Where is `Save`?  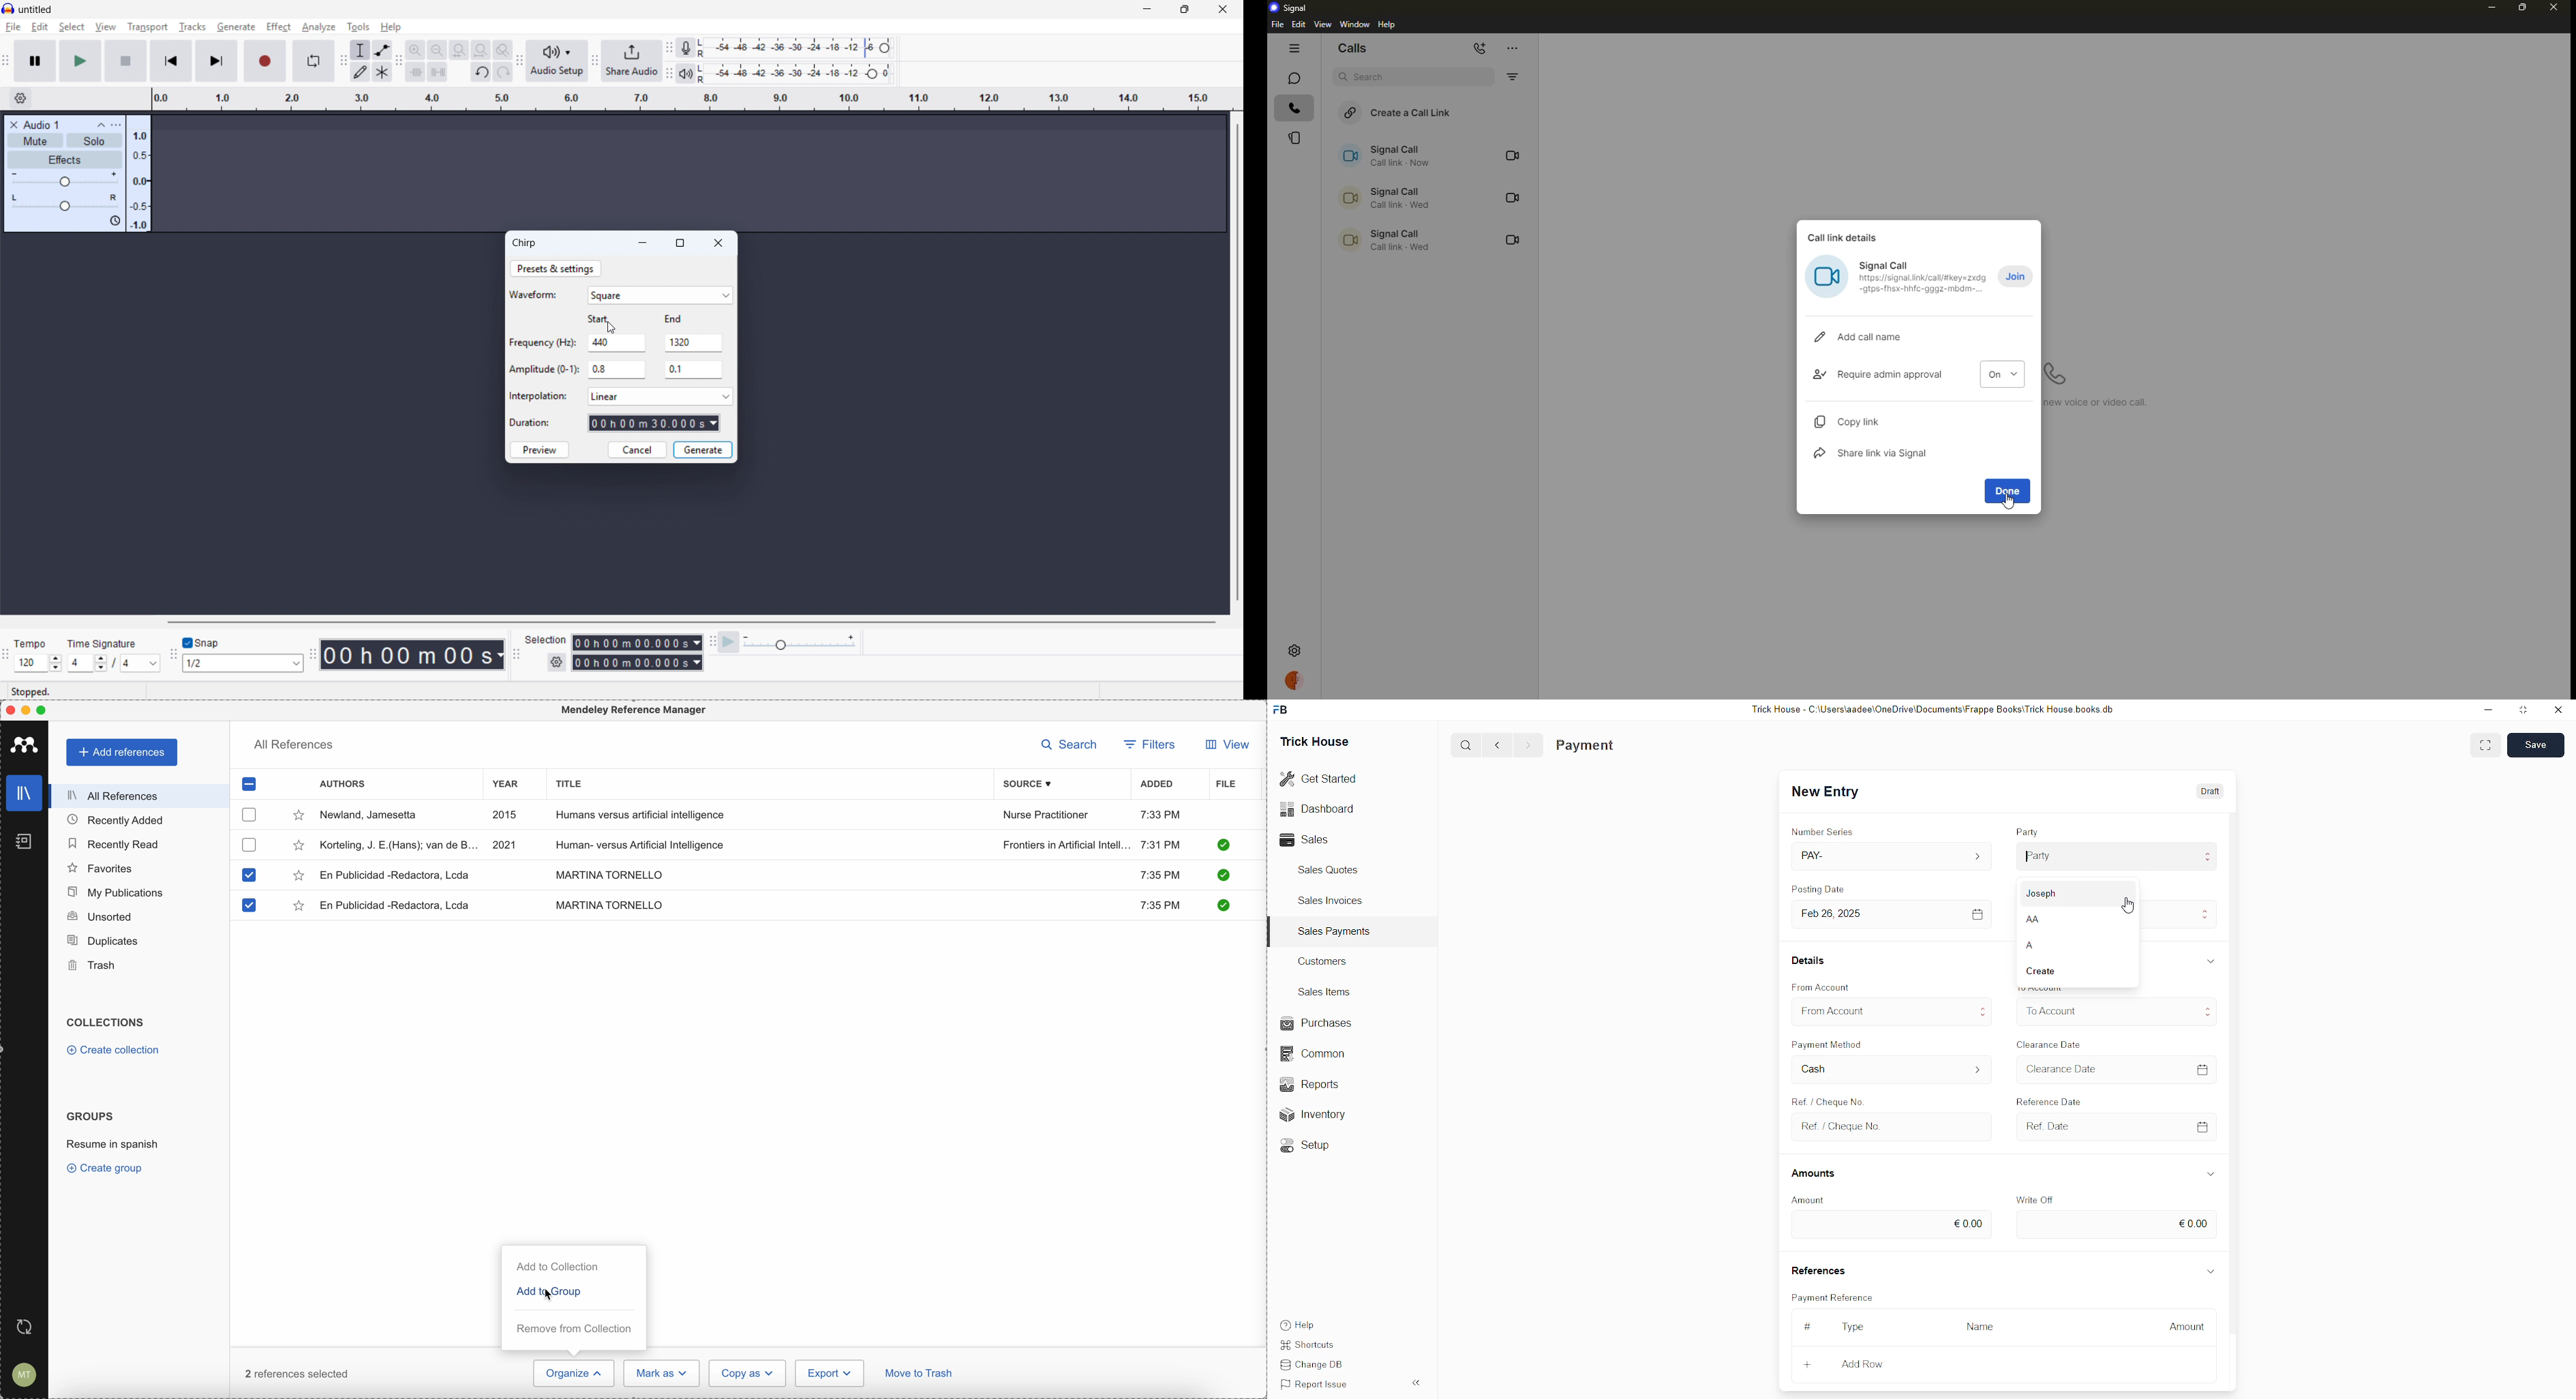 Save is located at coordinates (2535, 744).